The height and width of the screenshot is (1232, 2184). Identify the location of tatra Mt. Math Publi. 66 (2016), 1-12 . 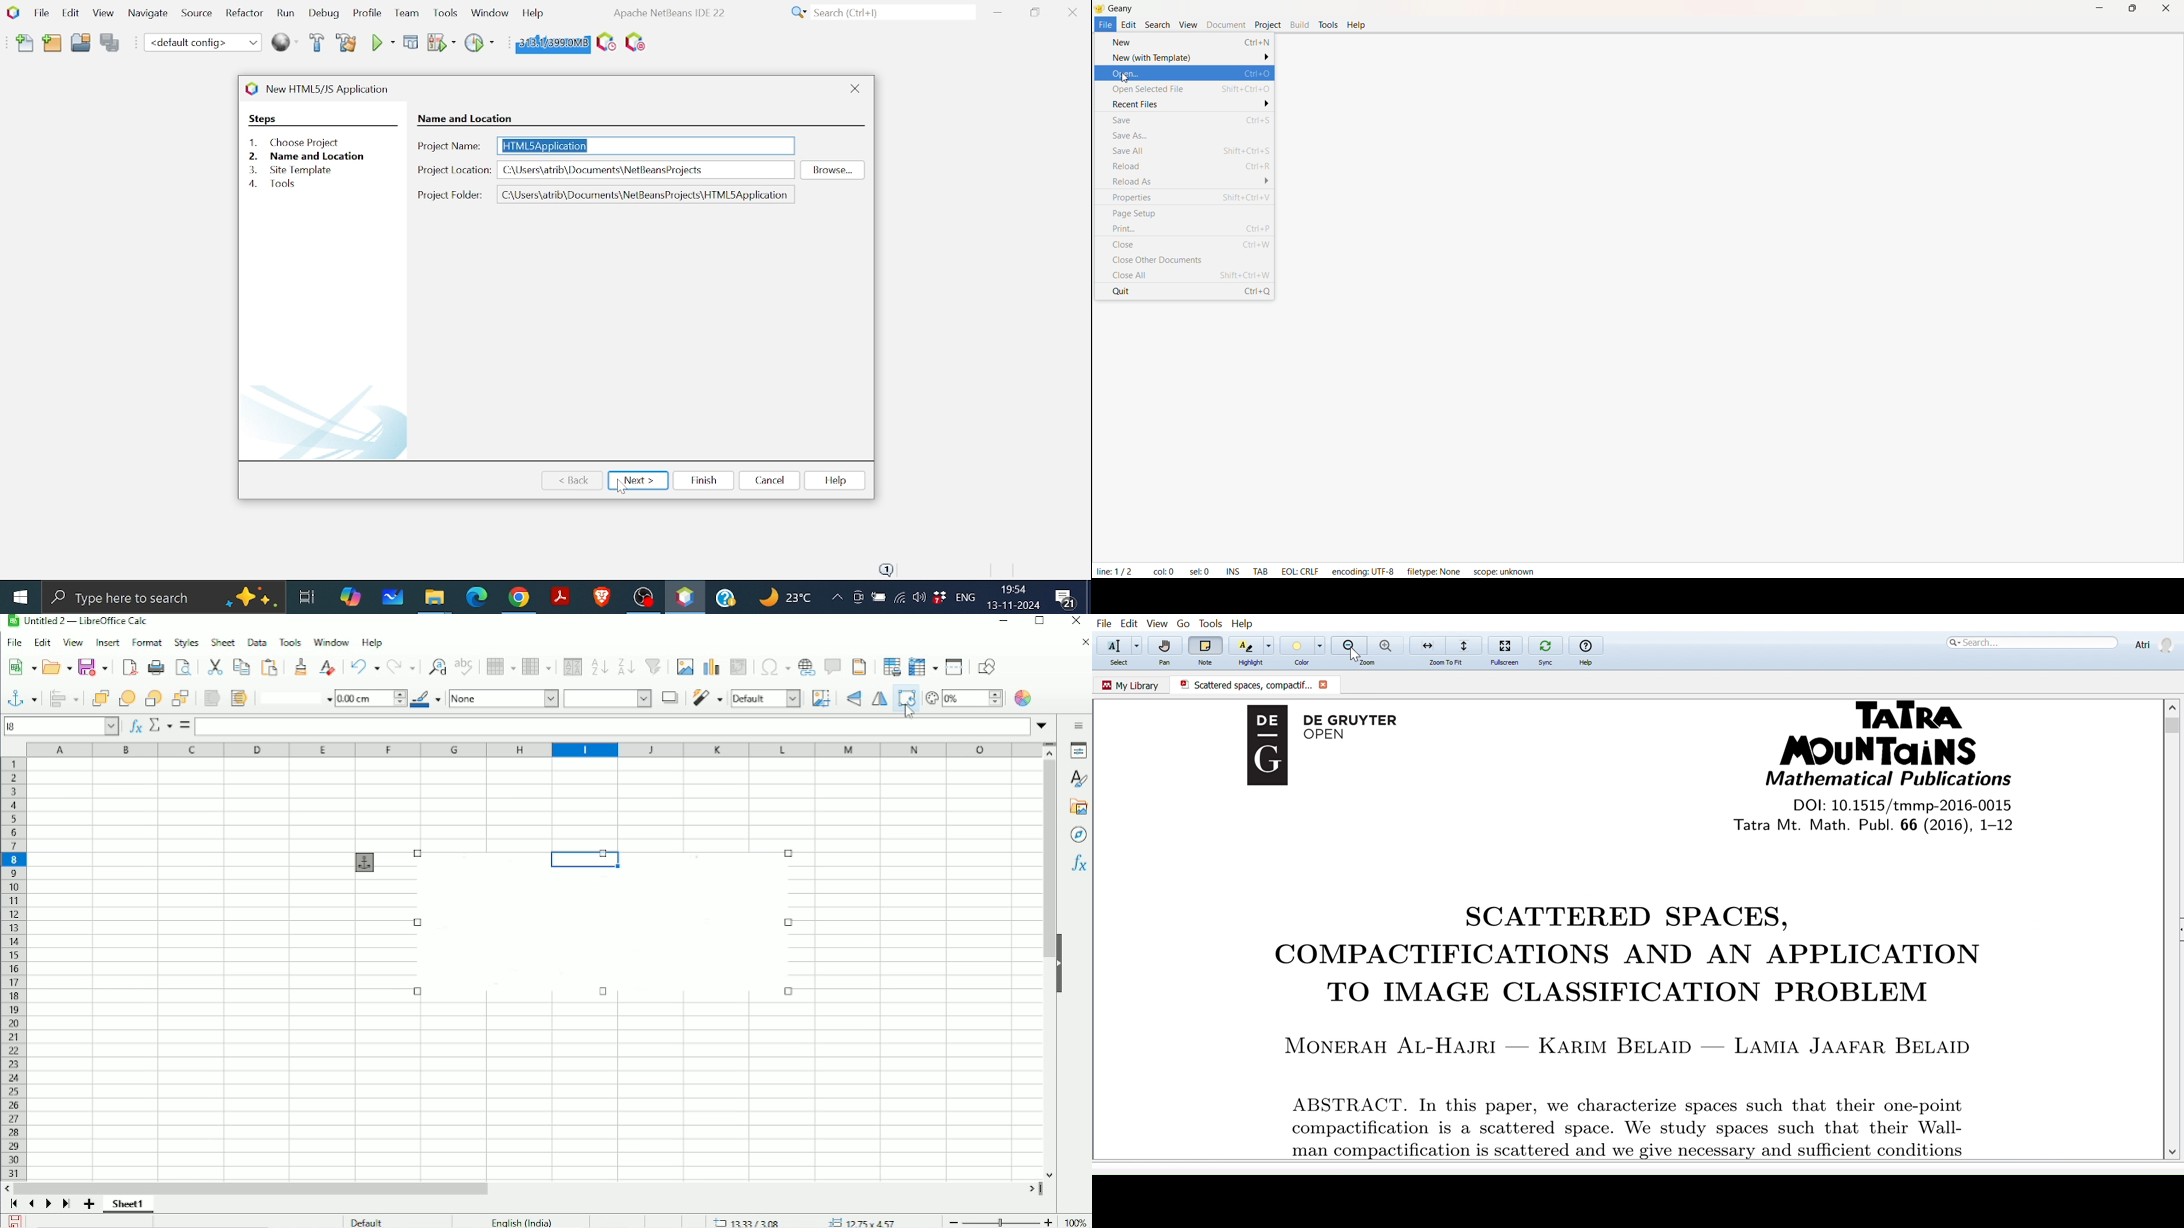
(1877, 827).